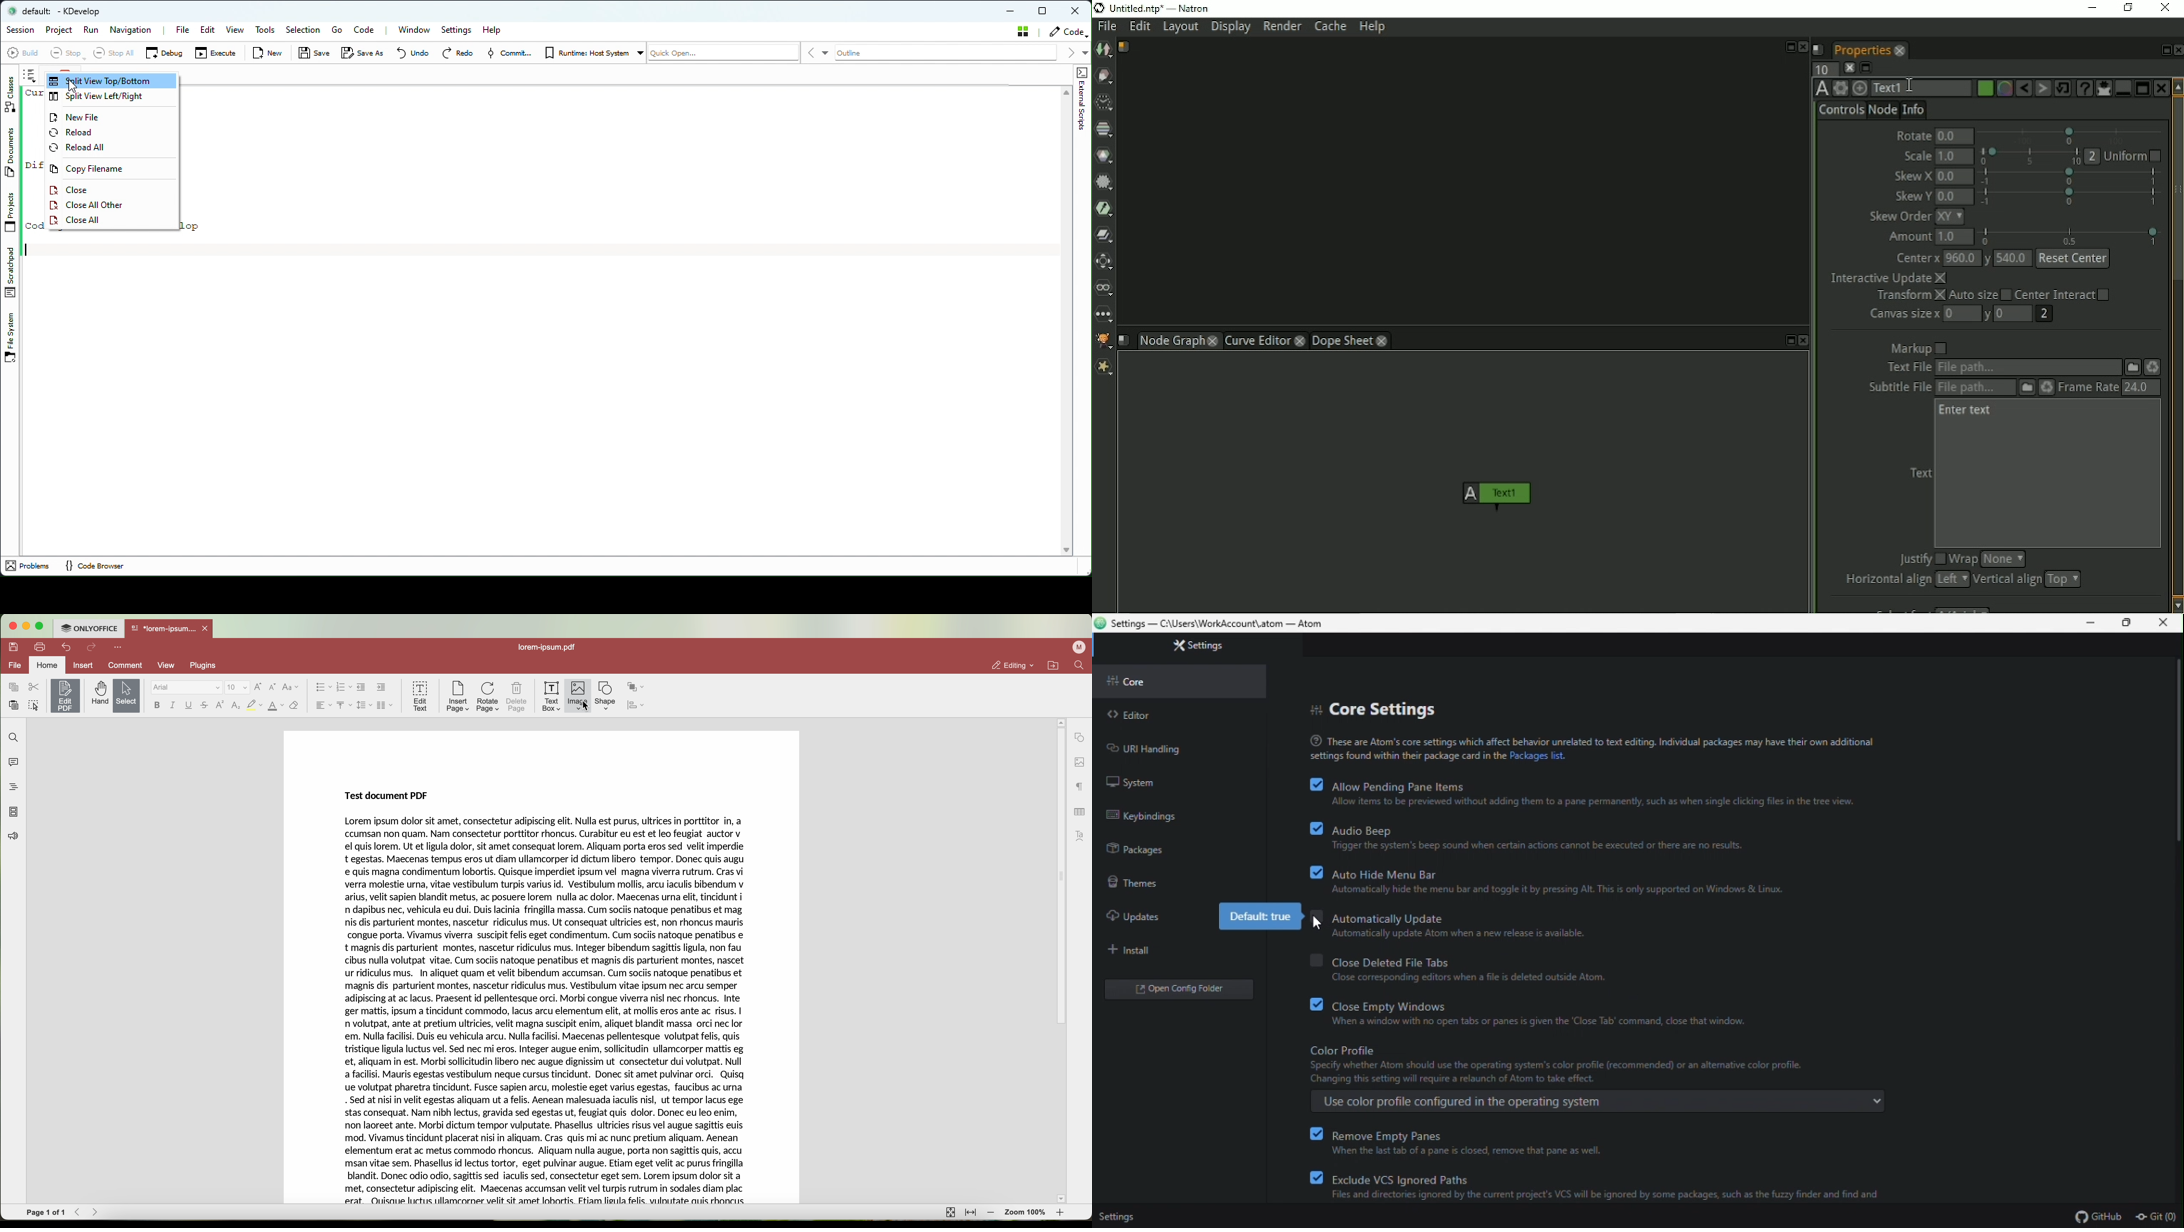 This screenshot has width=2184, height=1232. Describe the element at coordinates (550, 646) in the screenshot. I see `lorem-ipsum.pdf` at that location.